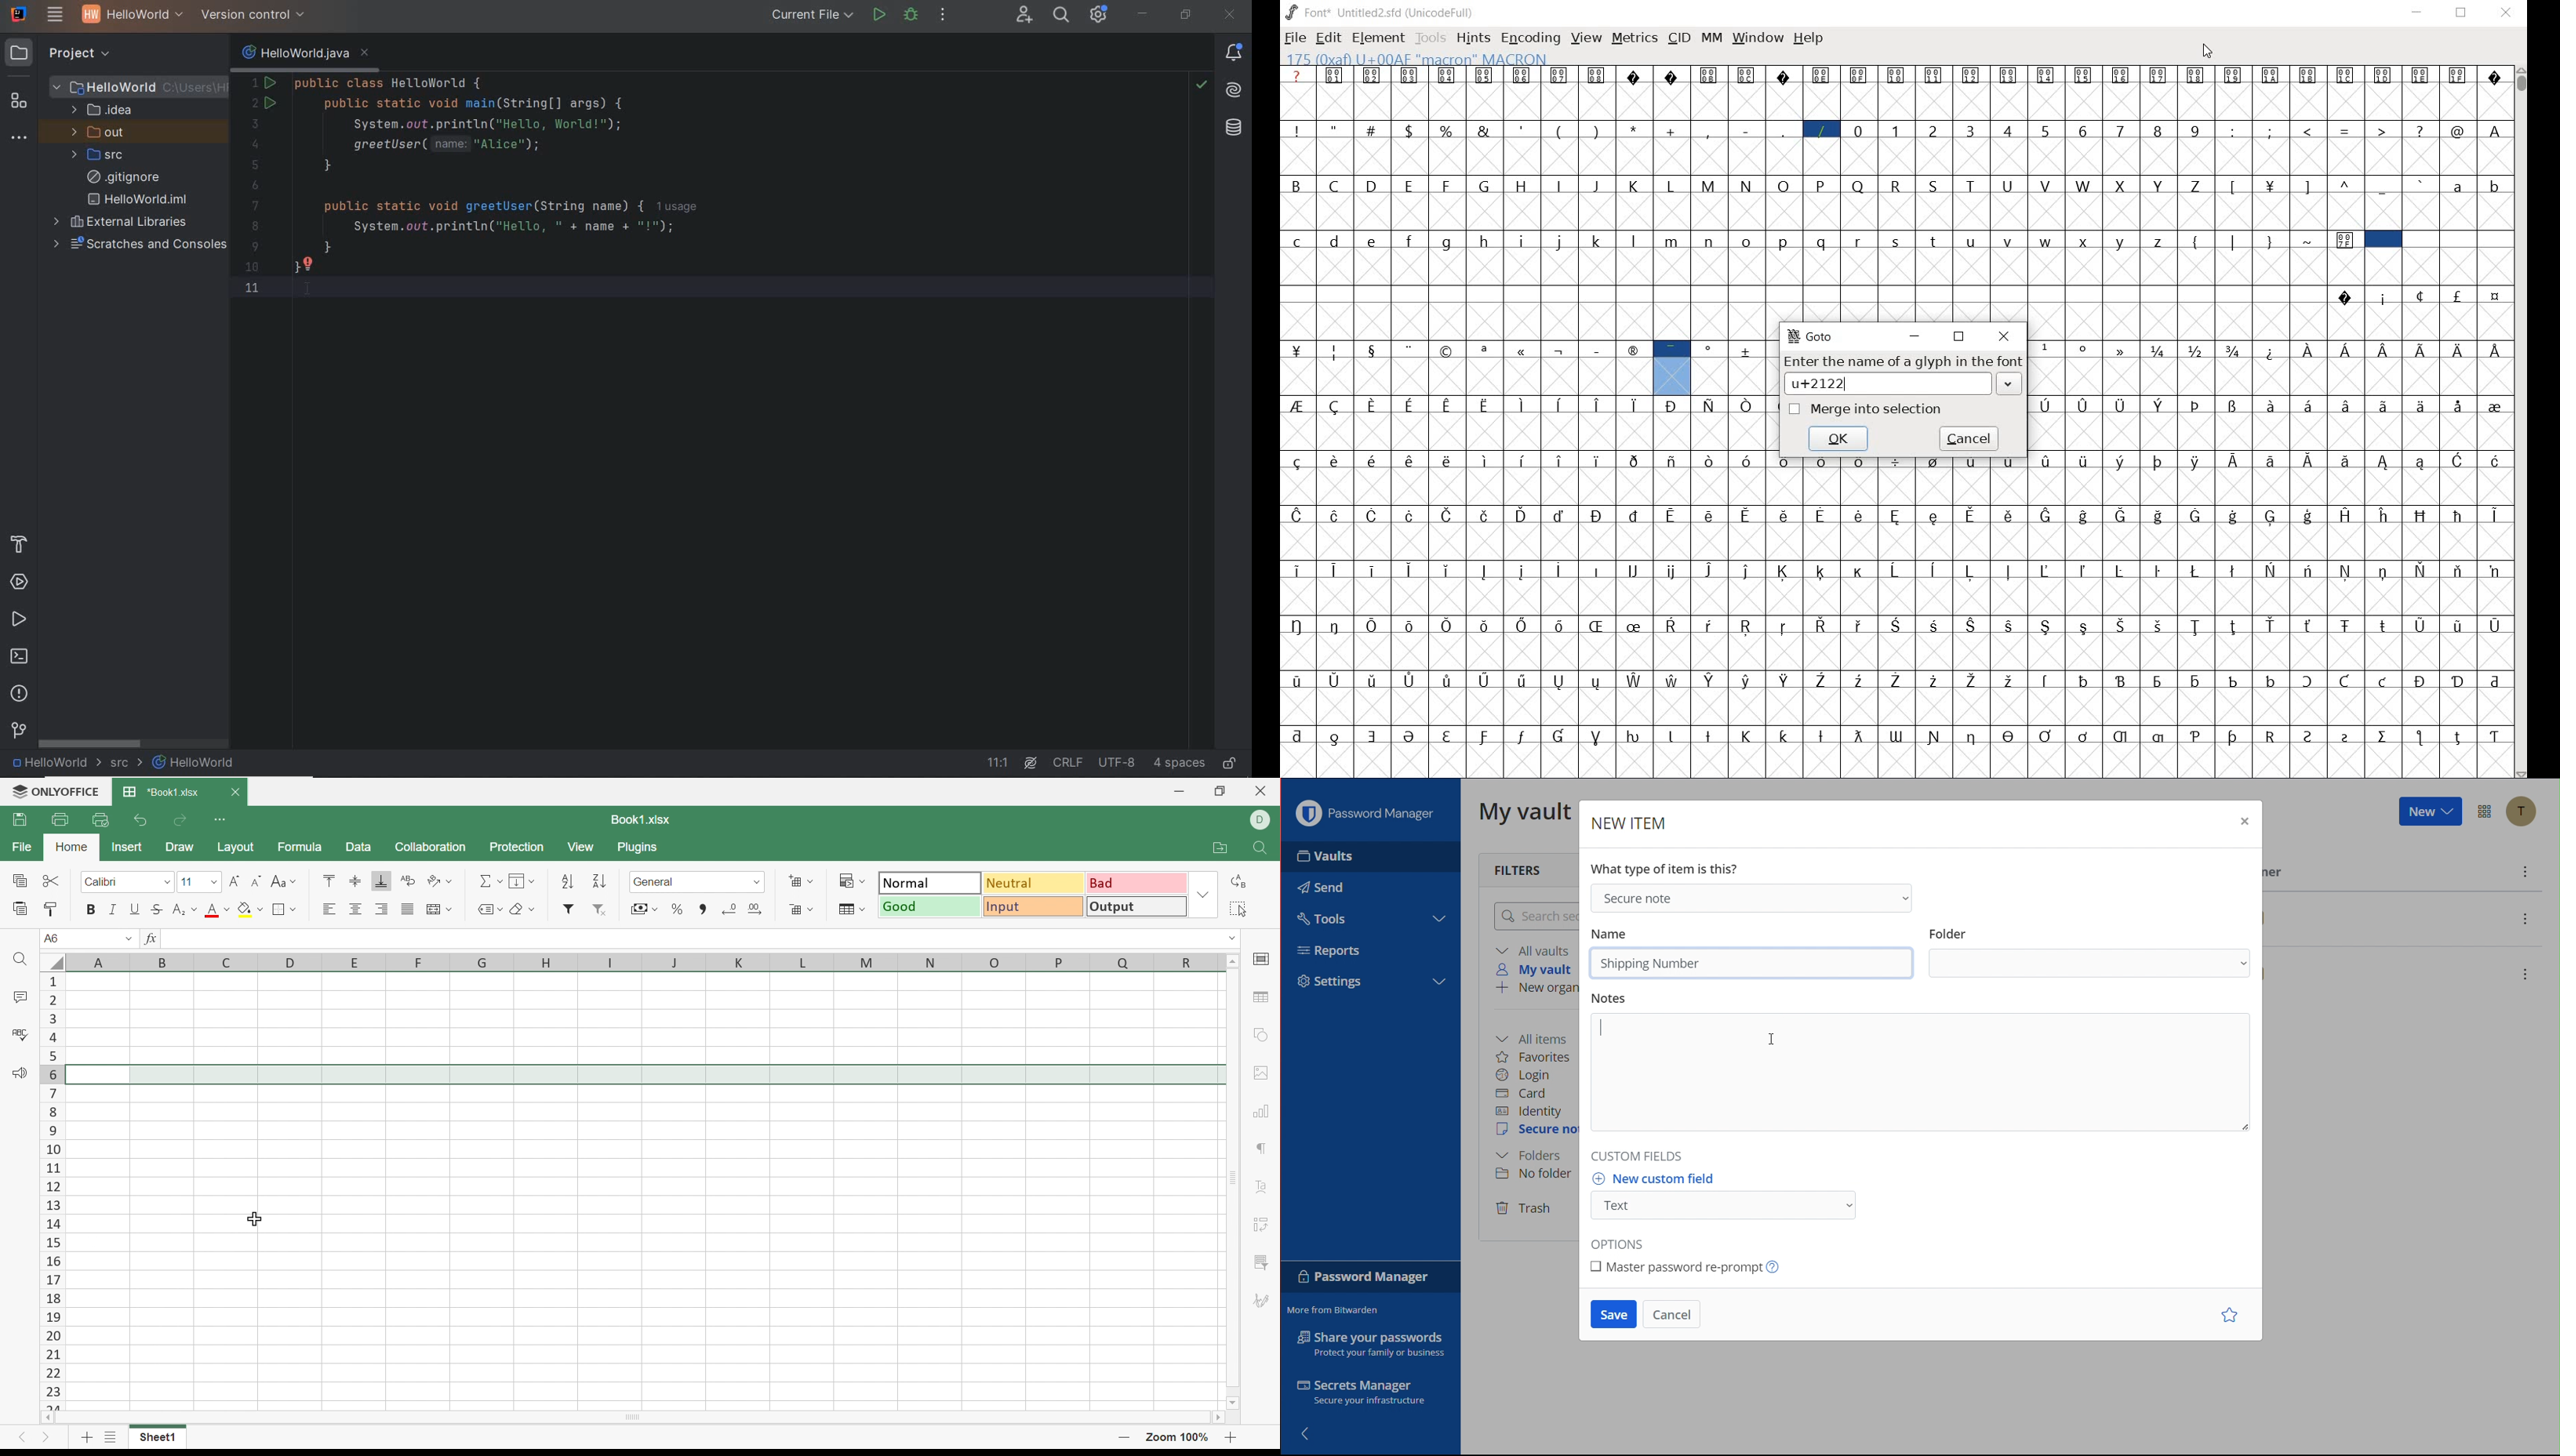 The image size is (2576, 1456). What do you see at coordinates (1652, 963) in the screenshot?
I see `Shipping Number` at bounding box center [1652, 963].